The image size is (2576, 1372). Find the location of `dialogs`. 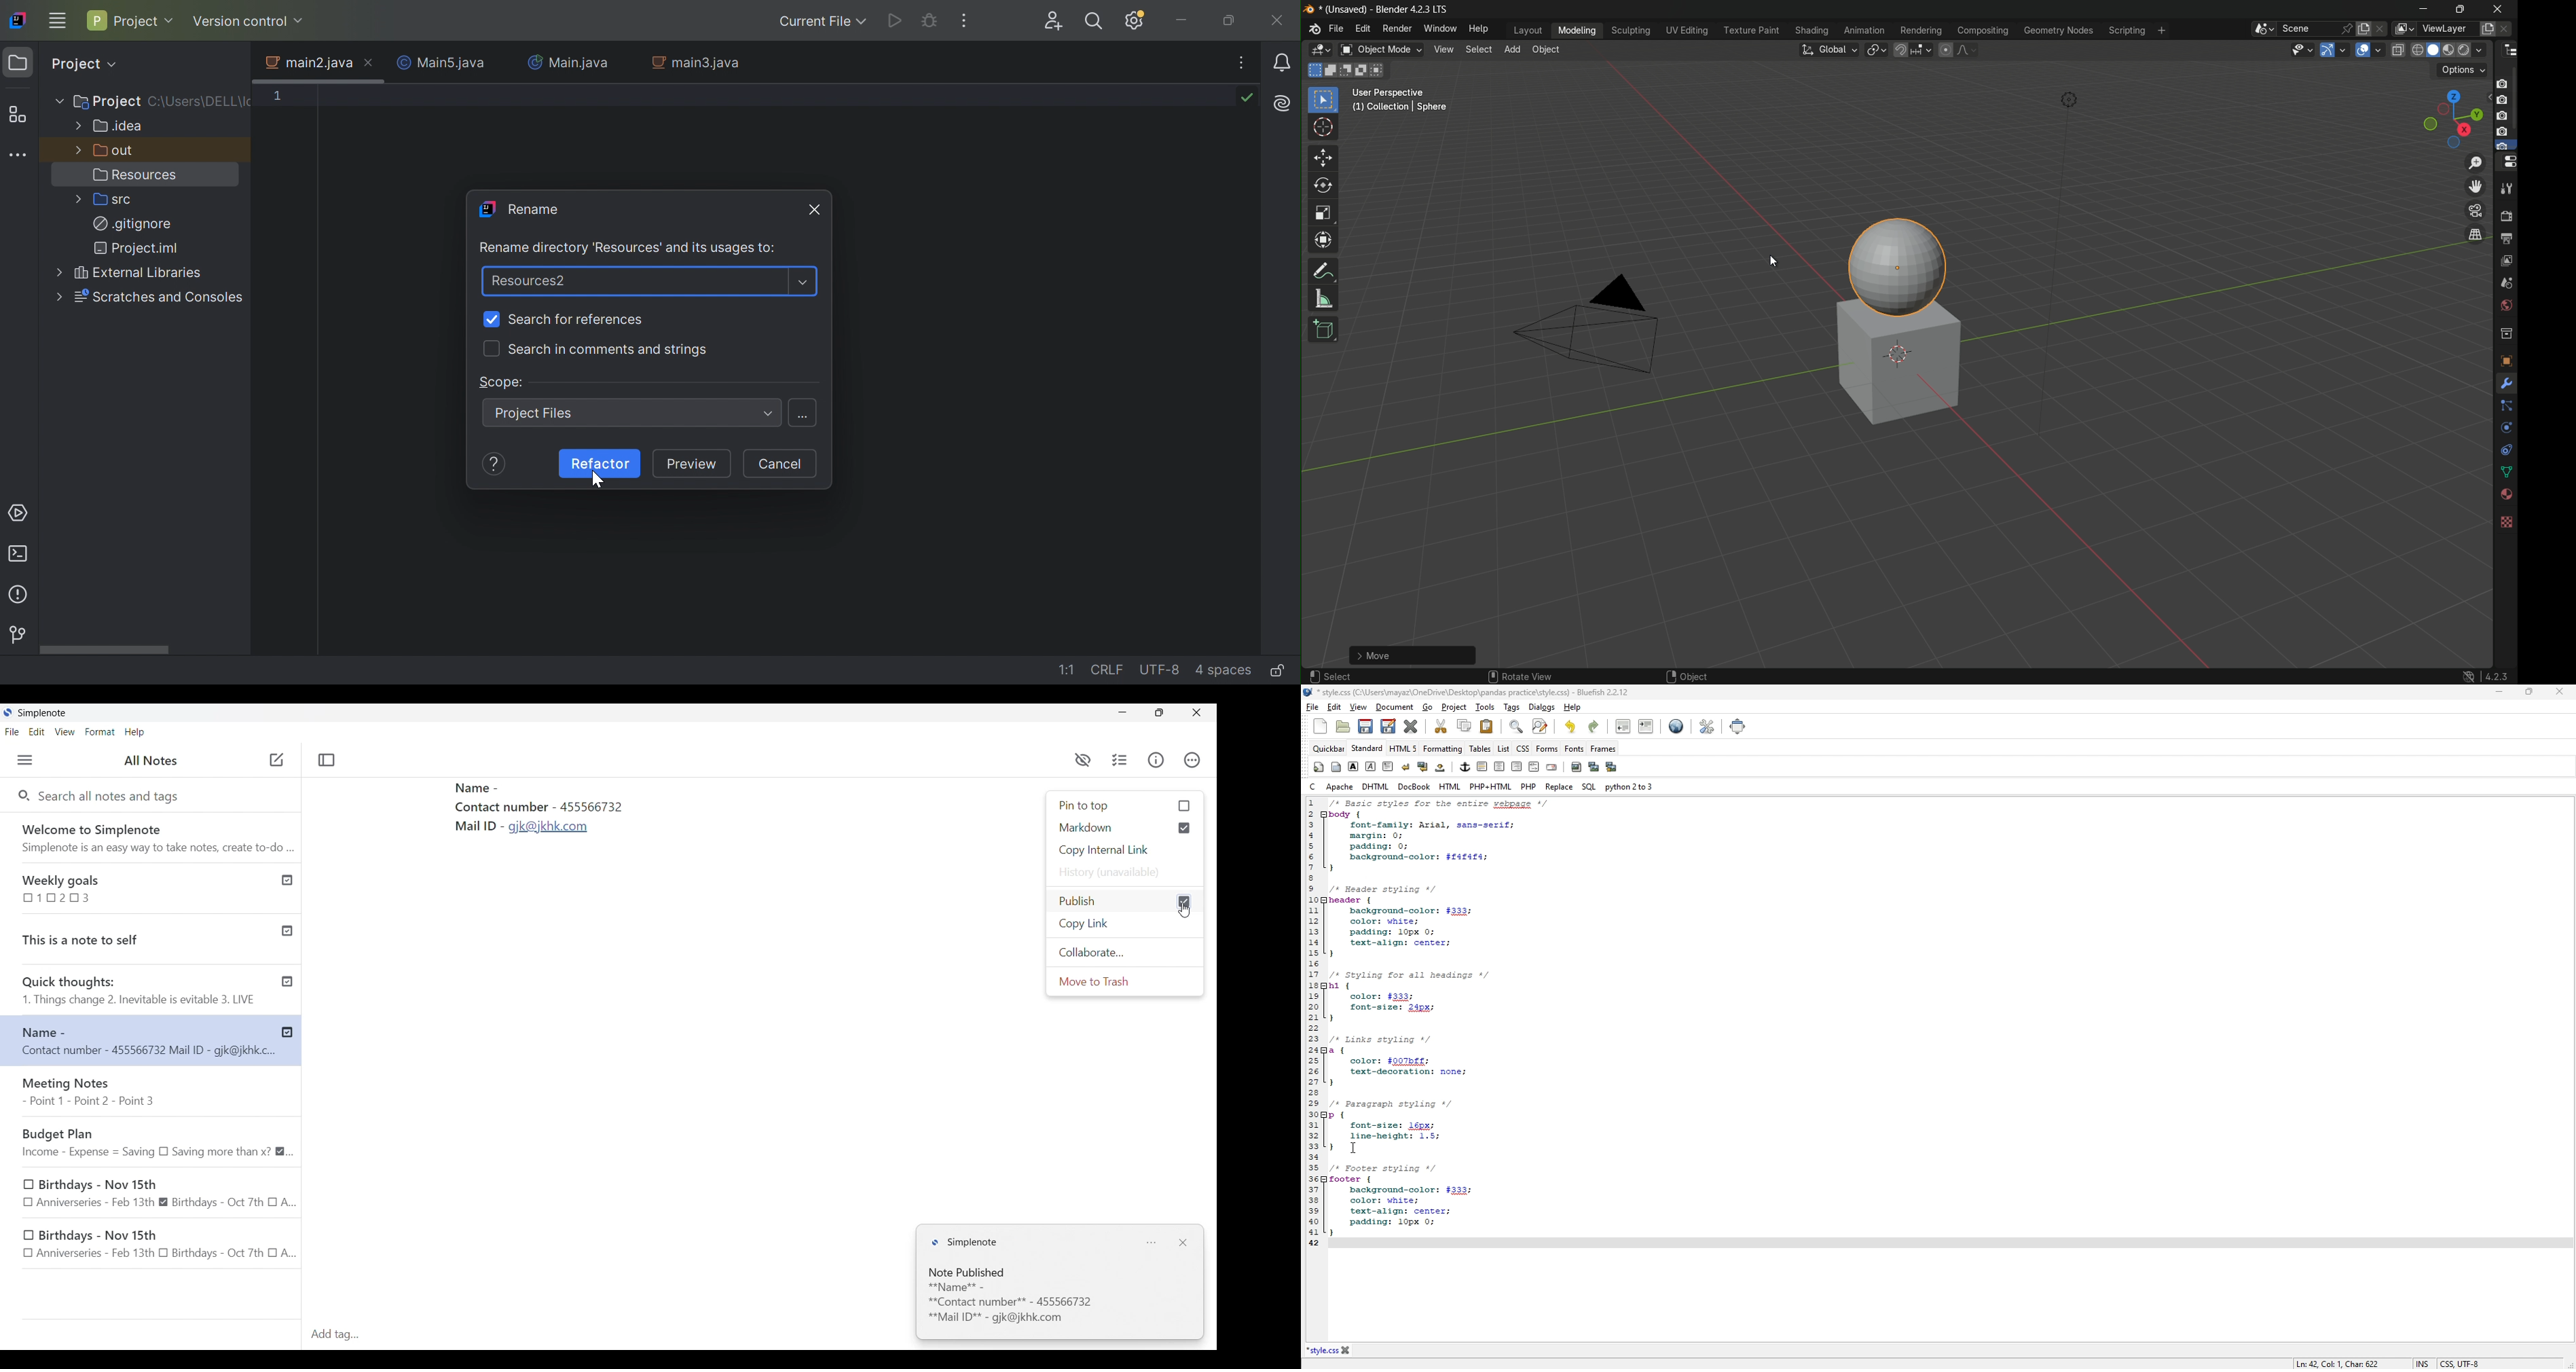

dialogs is located at coordinates (1541, 706).